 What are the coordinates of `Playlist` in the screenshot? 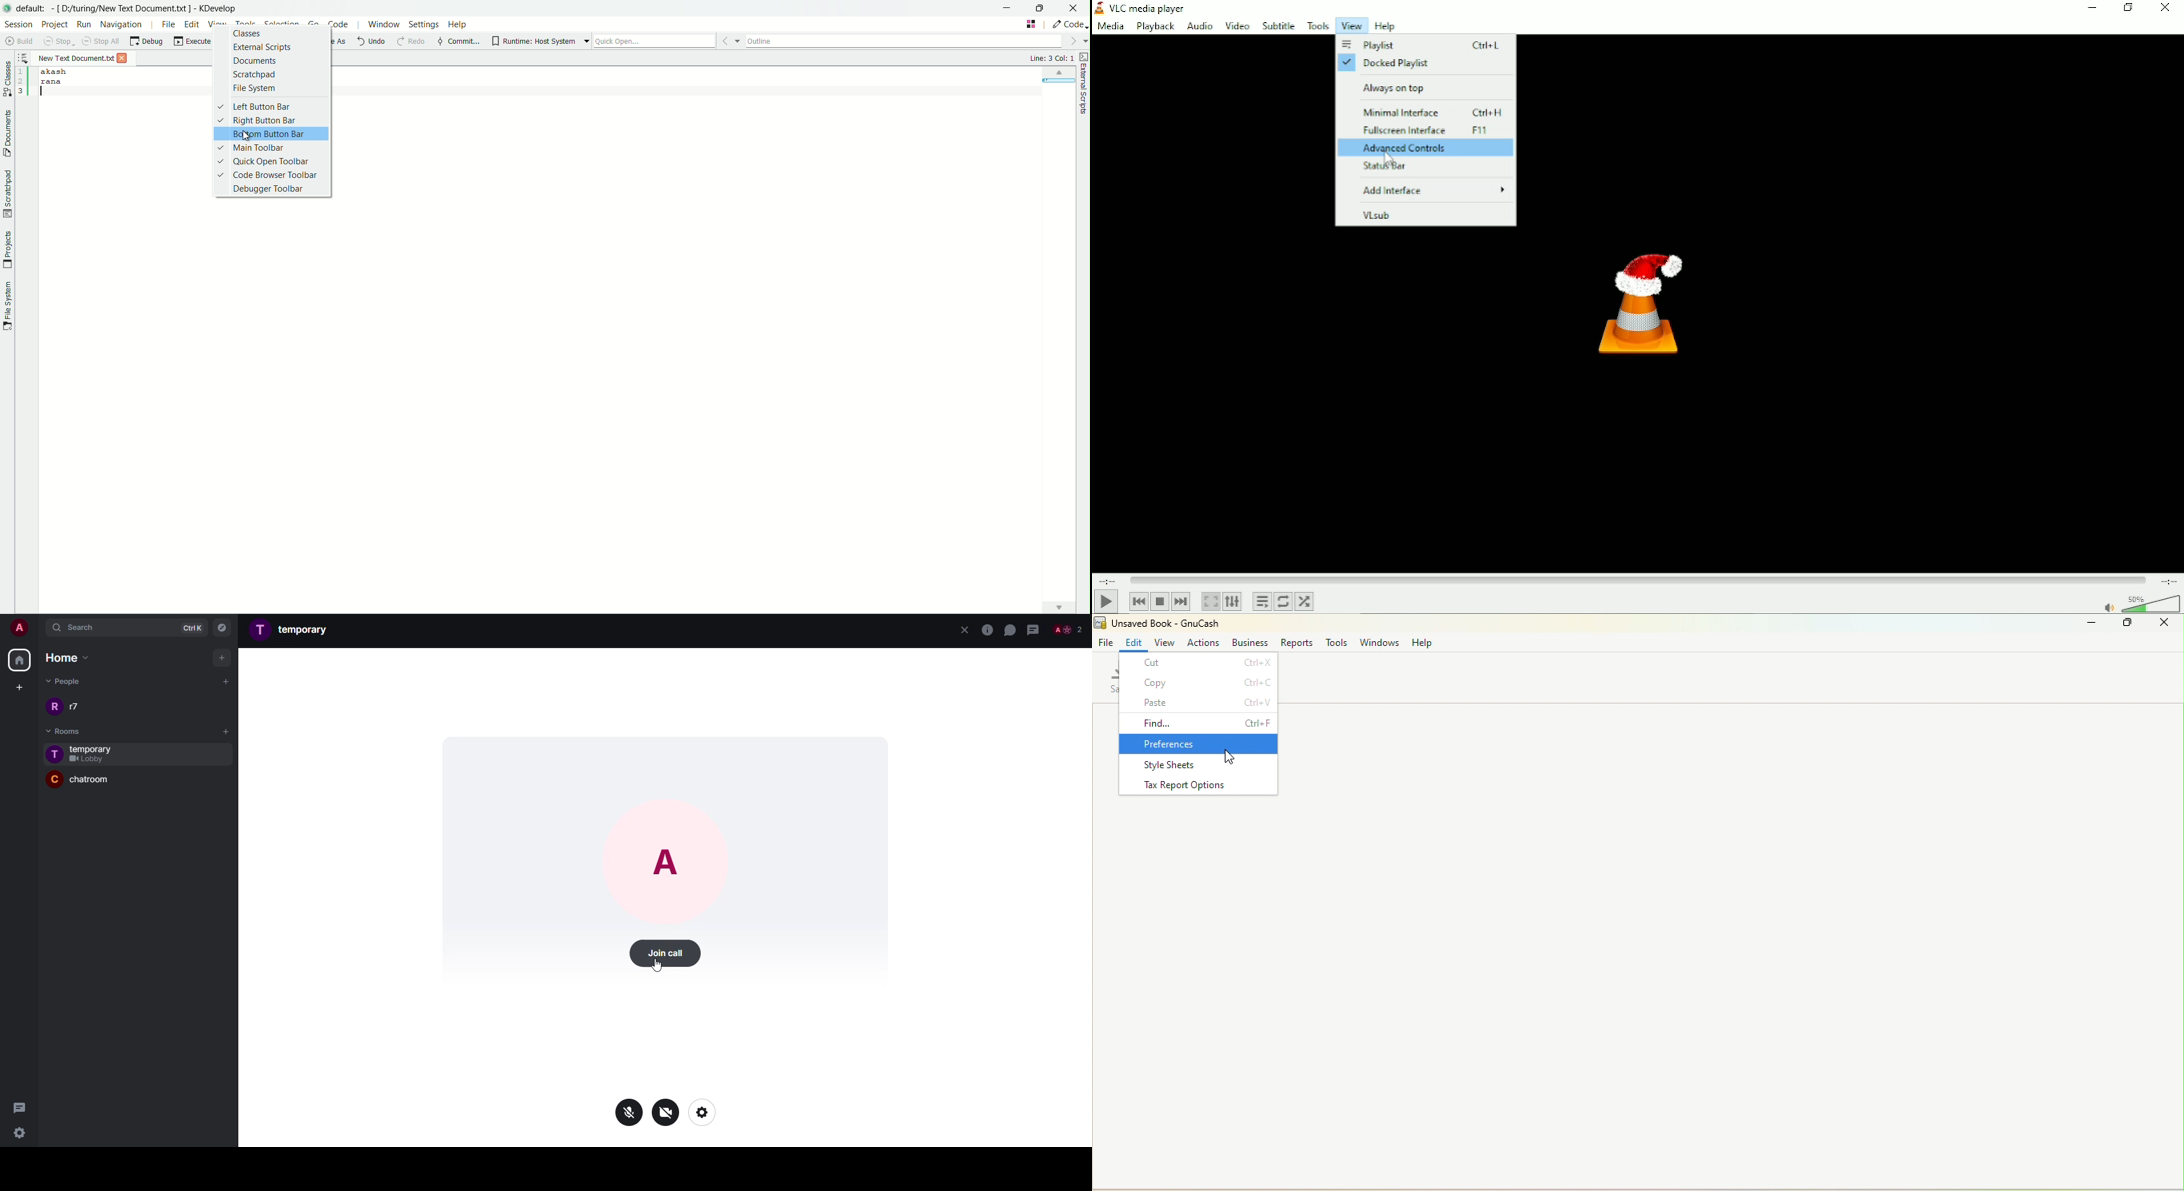 It's located at (1422, 45).